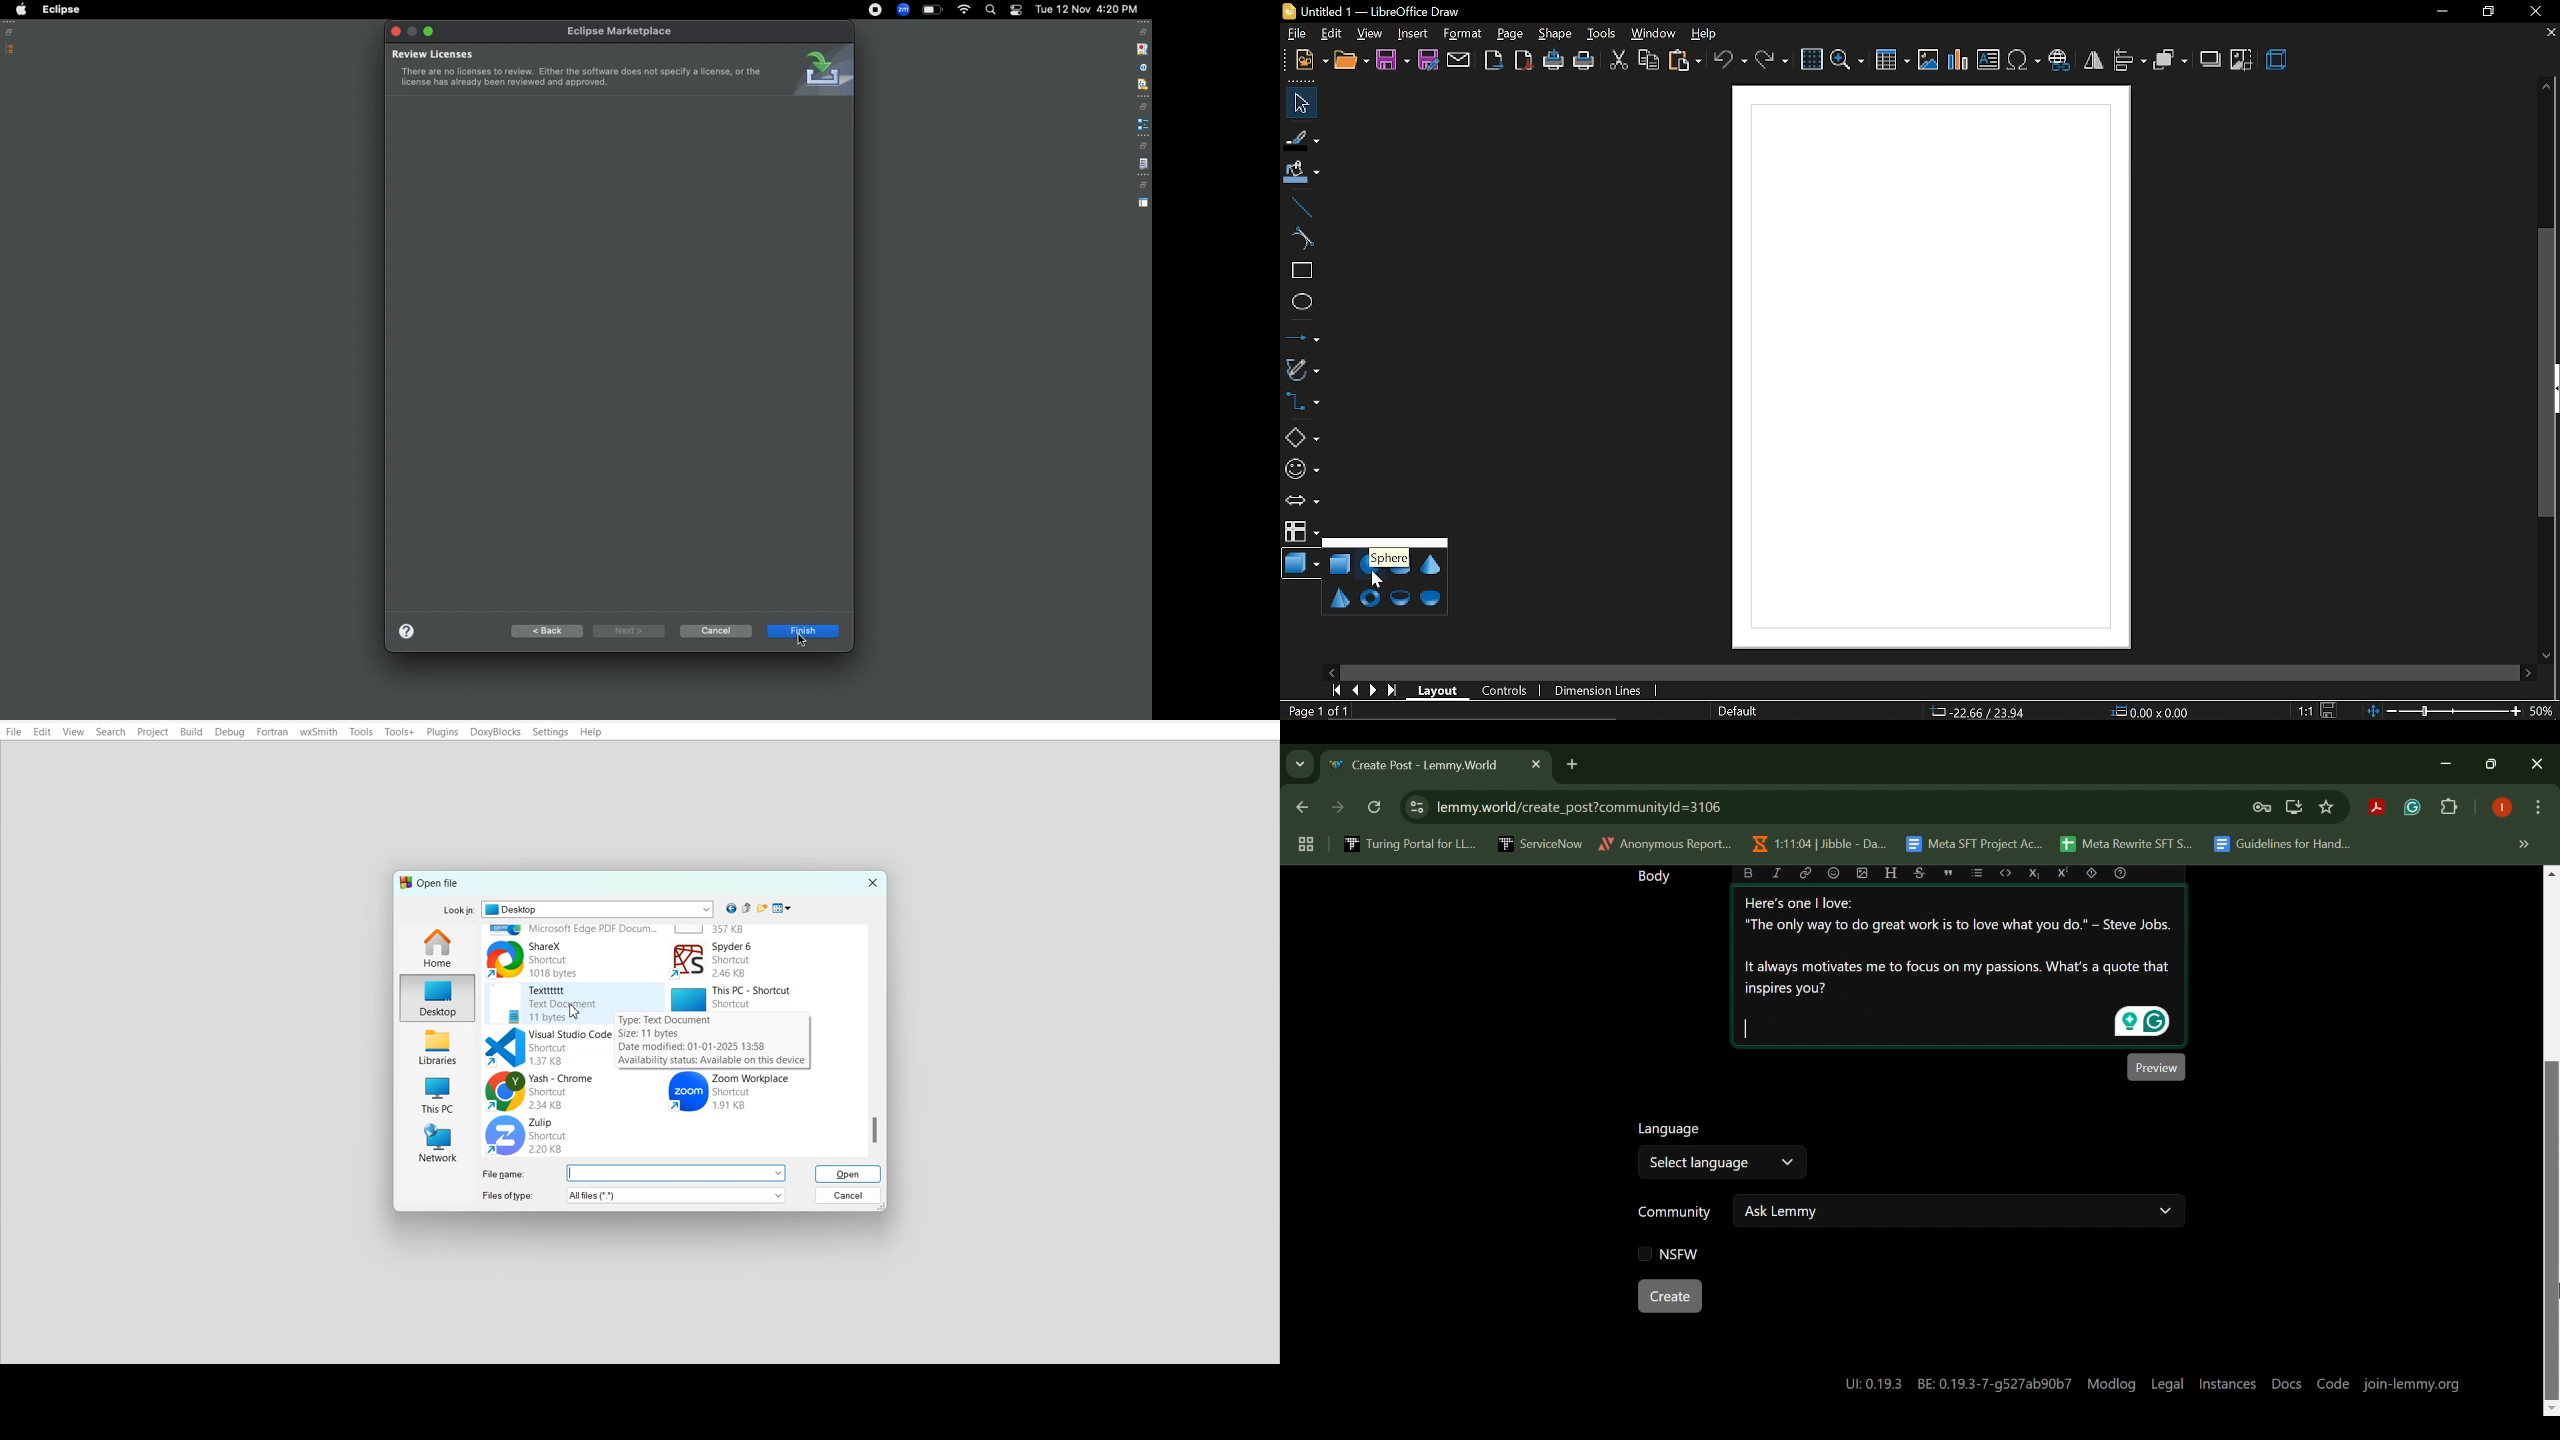 The height and width of the screenshot is (1456, 2576). Describe the element at coordinates (443, 732) in the screenshot. I see `Plugins` at that location.